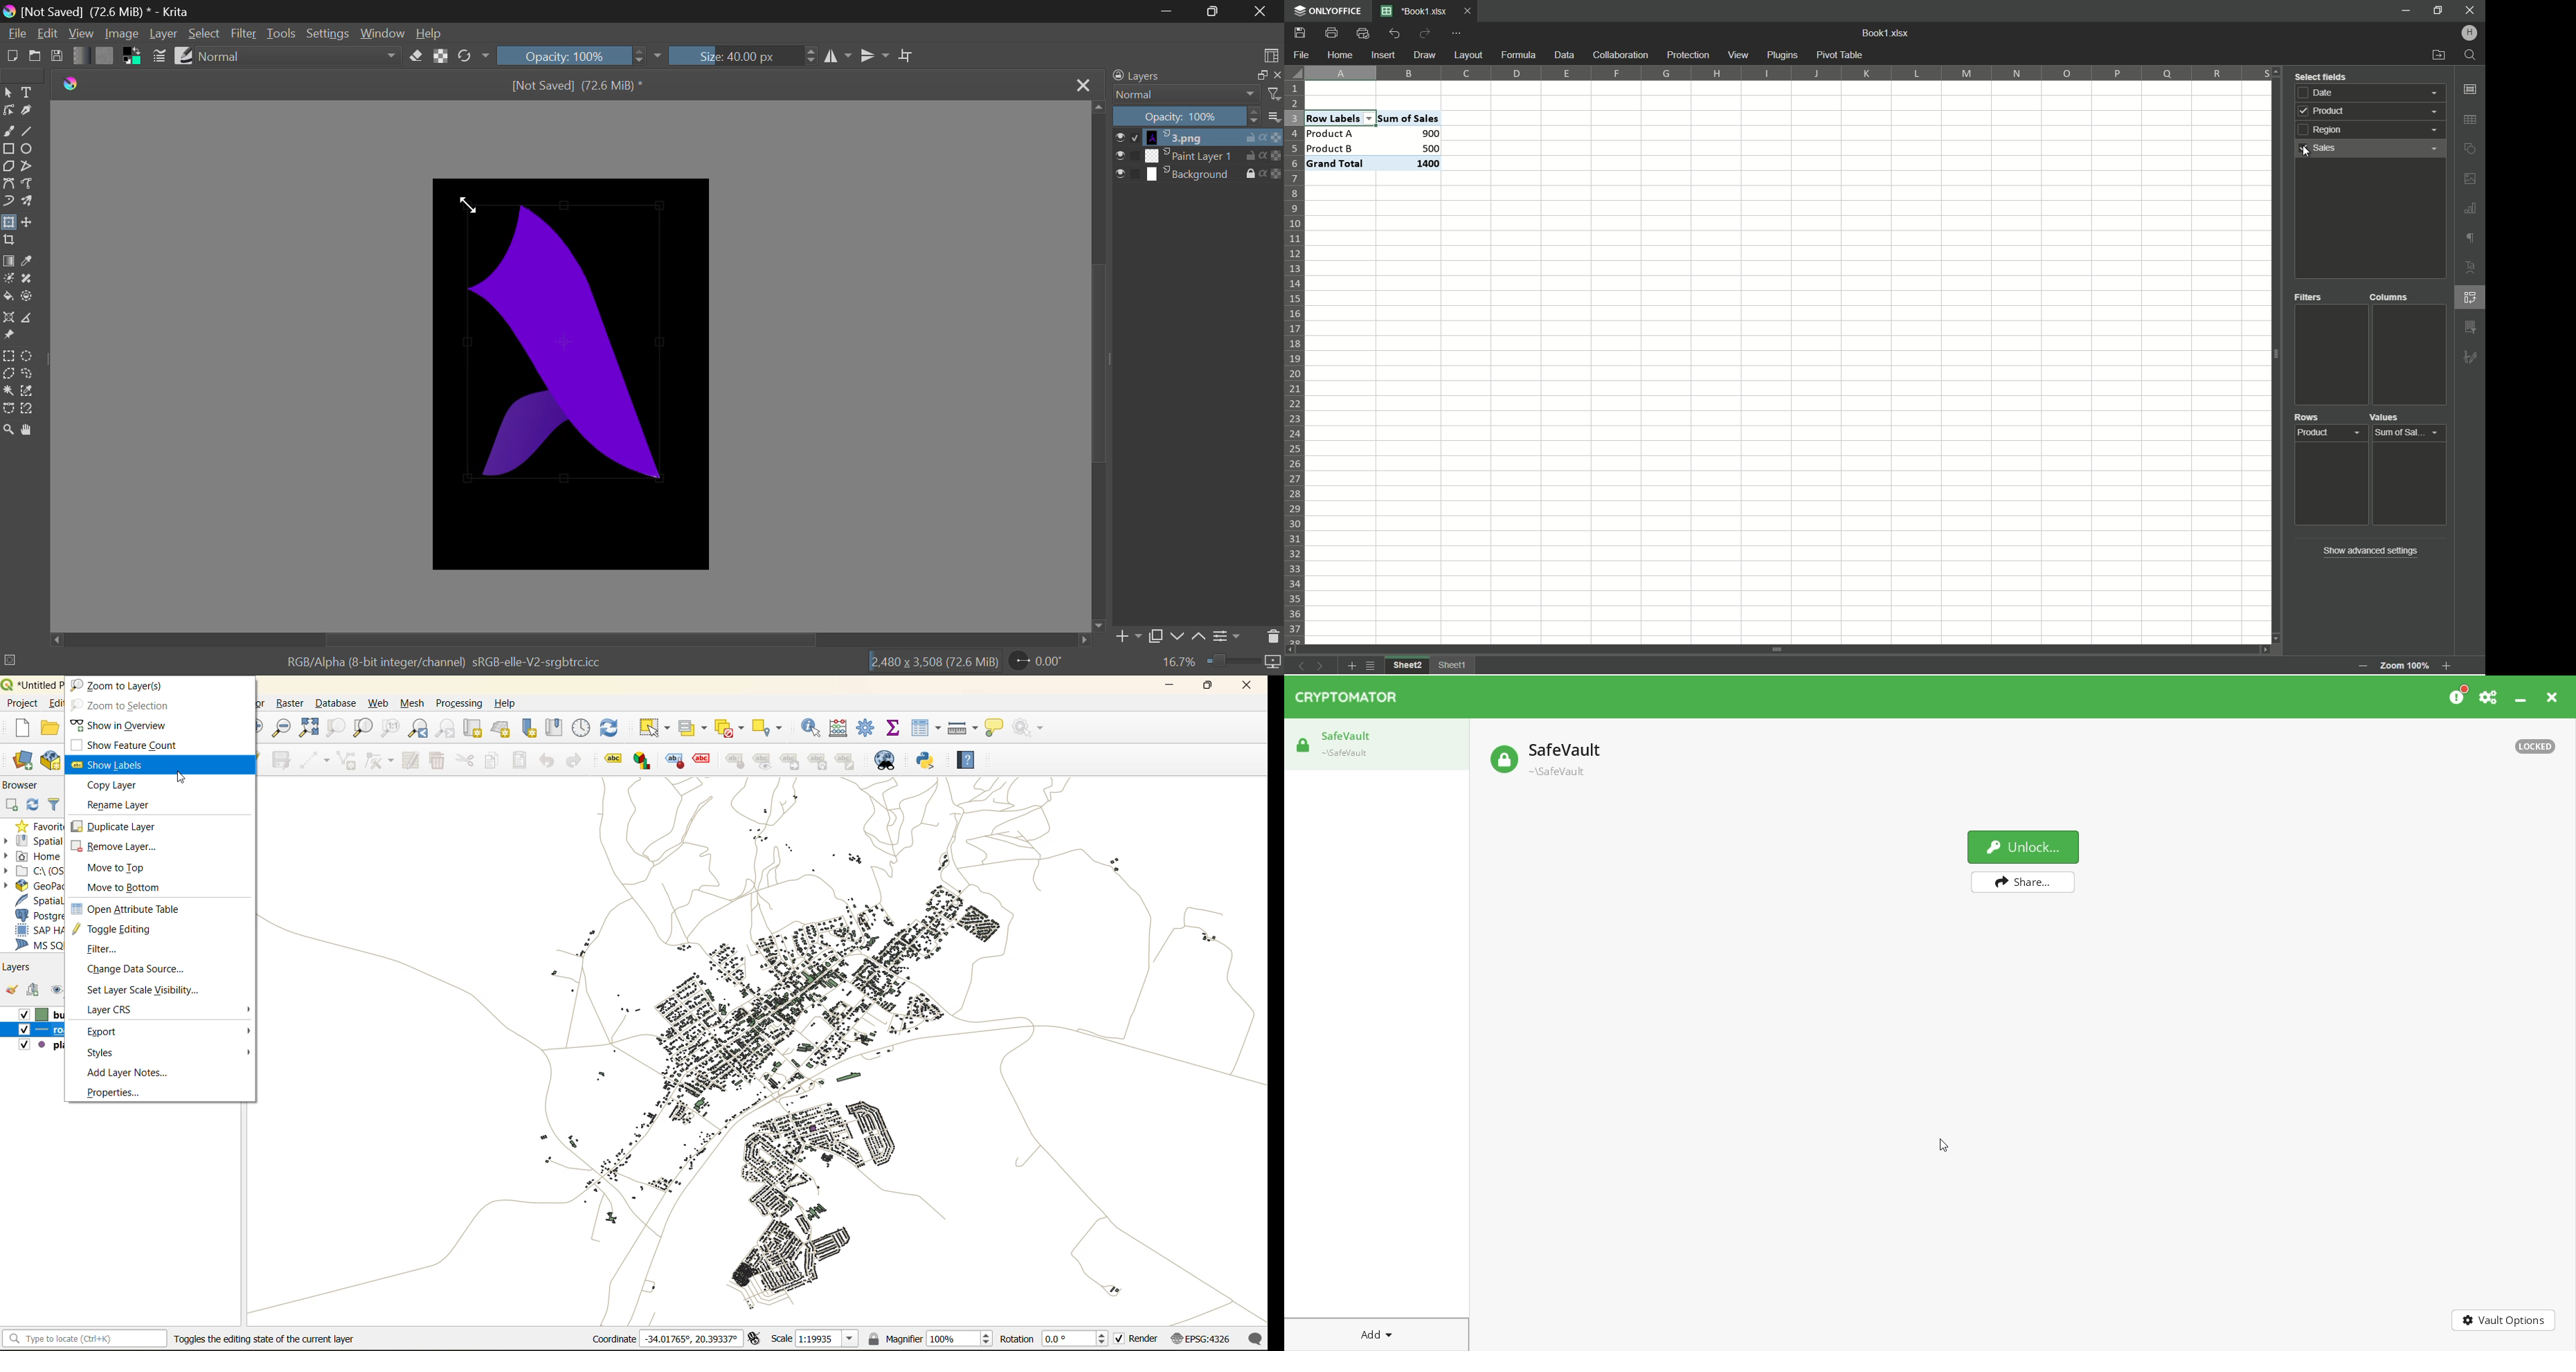 This screenshot has height=1372, width=2576. What do you see at coordinates (573, 343) in the screenshot?
I see `Image Selection Edited` at bounding box center [573, 343].